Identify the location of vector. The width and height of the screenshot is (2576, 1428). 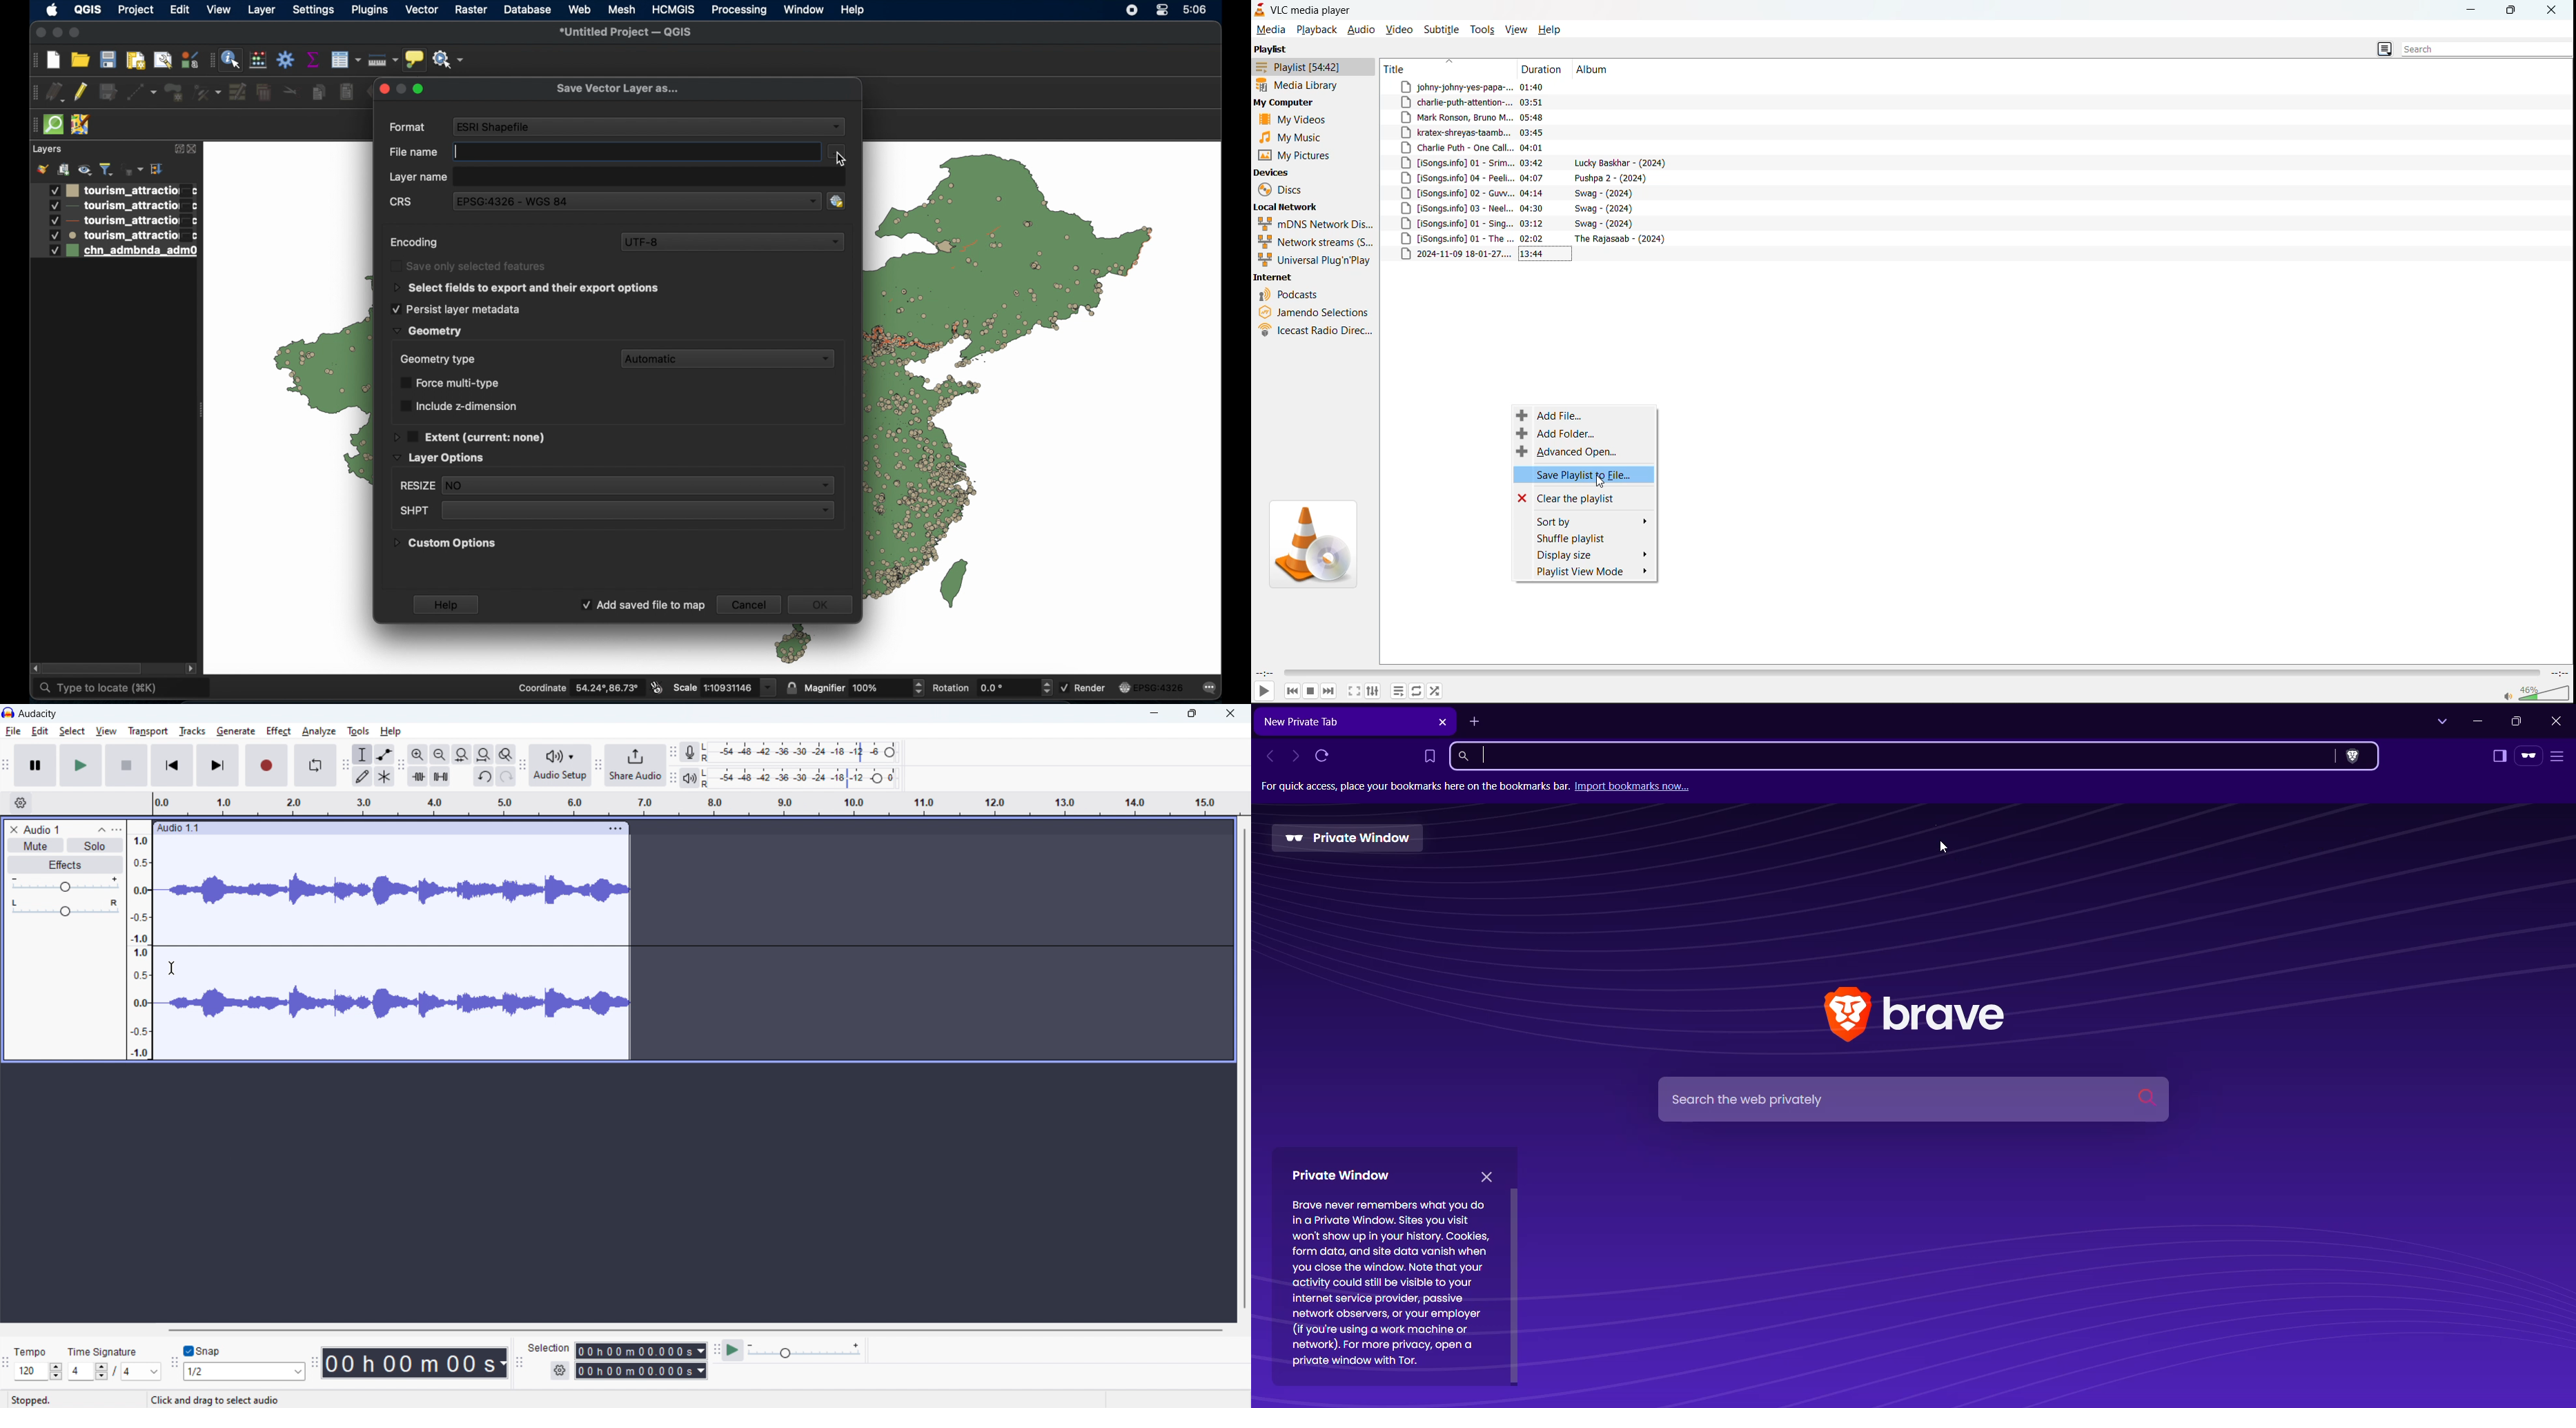
(423, 10).